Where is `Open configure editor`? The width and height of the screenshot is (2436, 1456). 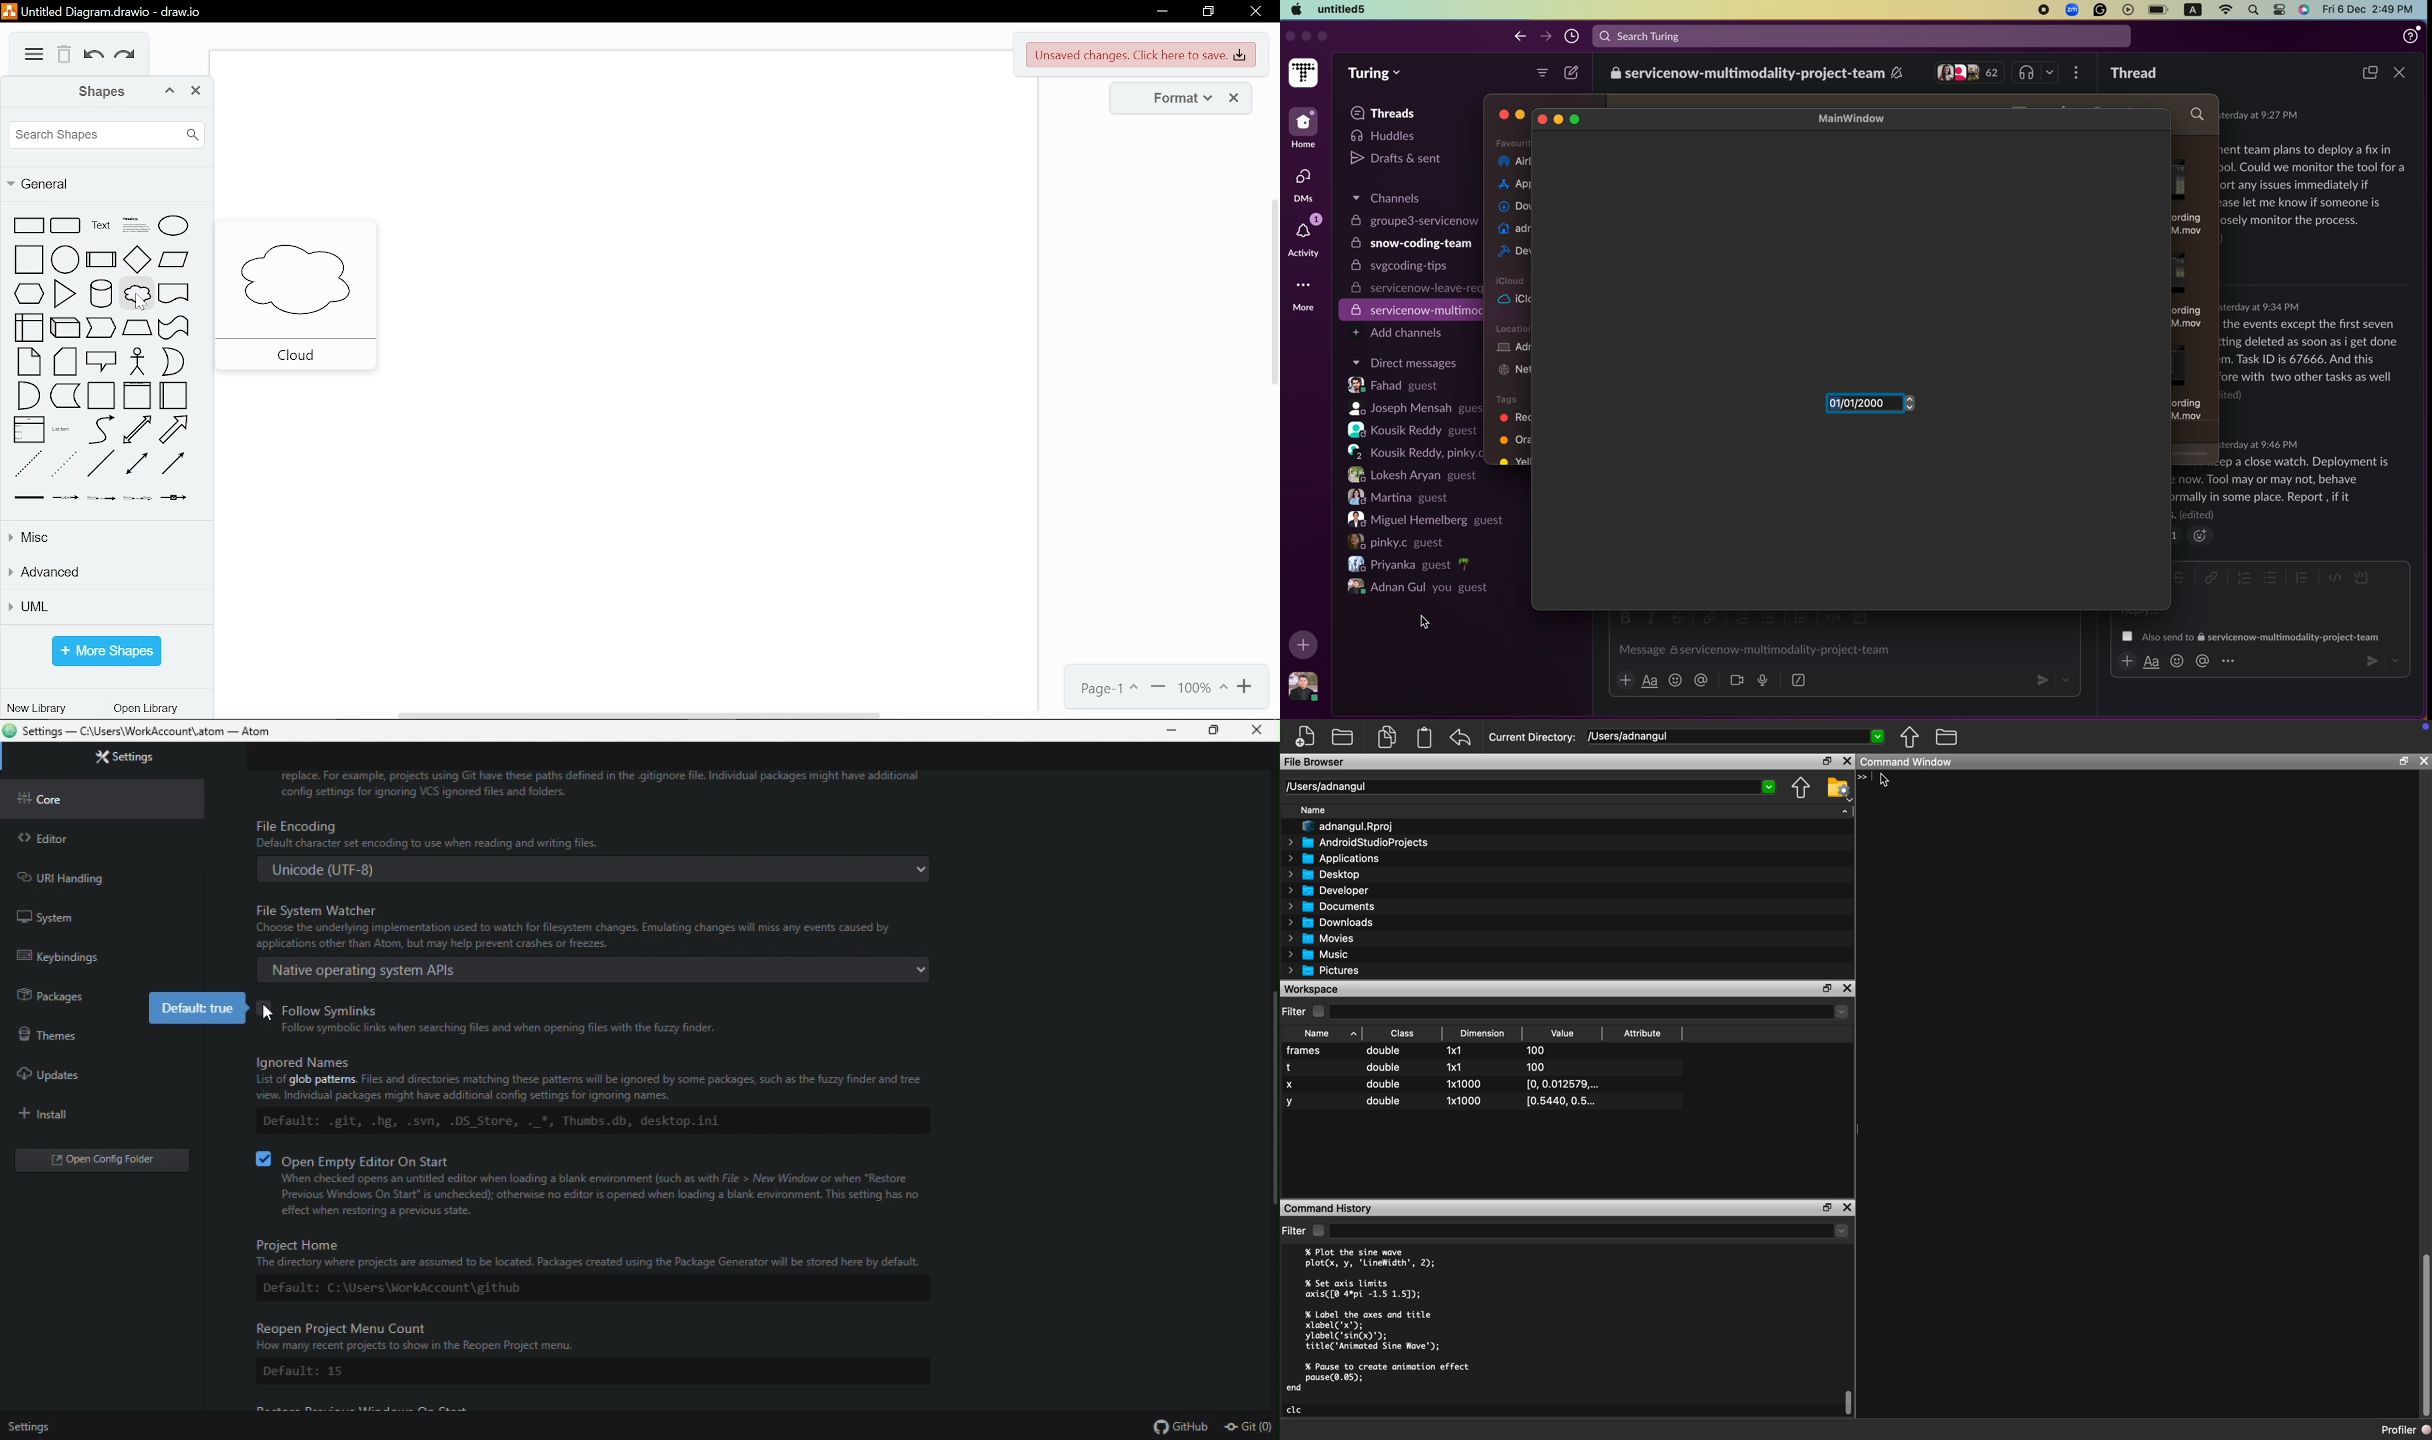
Open configure editor is located at coordinates (107, 1162).